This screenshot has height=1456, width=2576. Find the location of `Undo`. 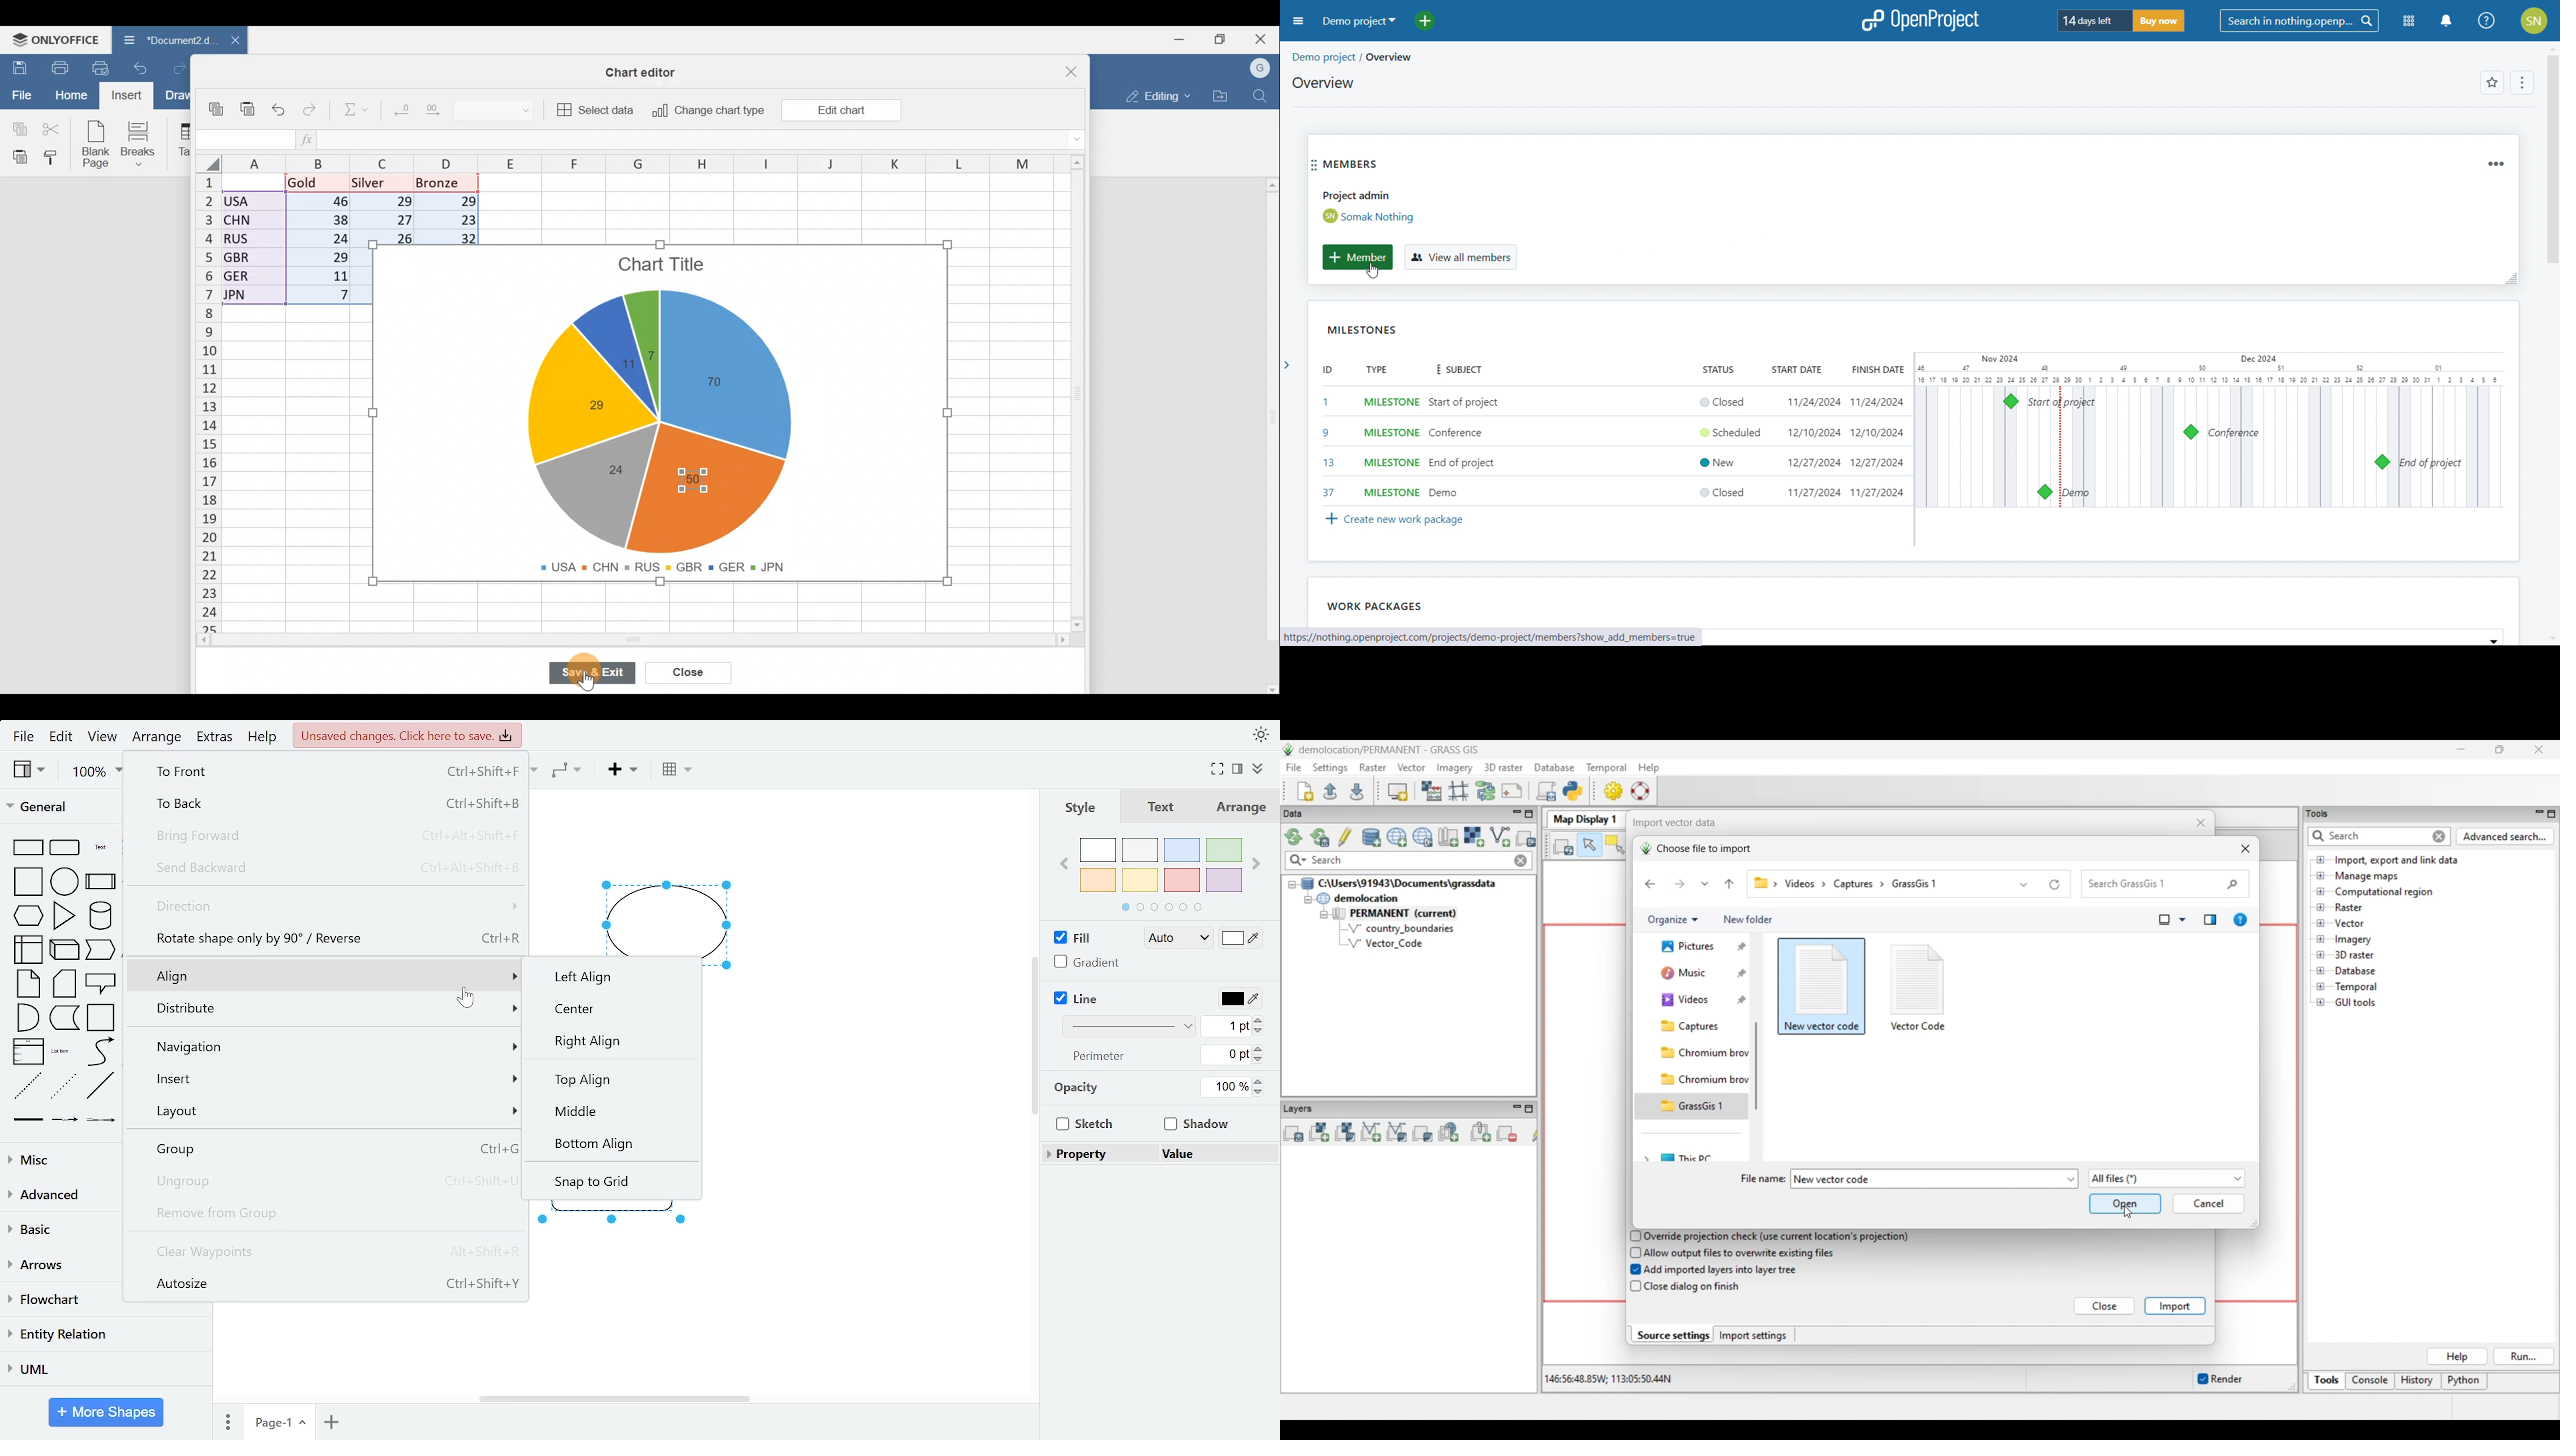

Undo is located at coordinates (281, 111).